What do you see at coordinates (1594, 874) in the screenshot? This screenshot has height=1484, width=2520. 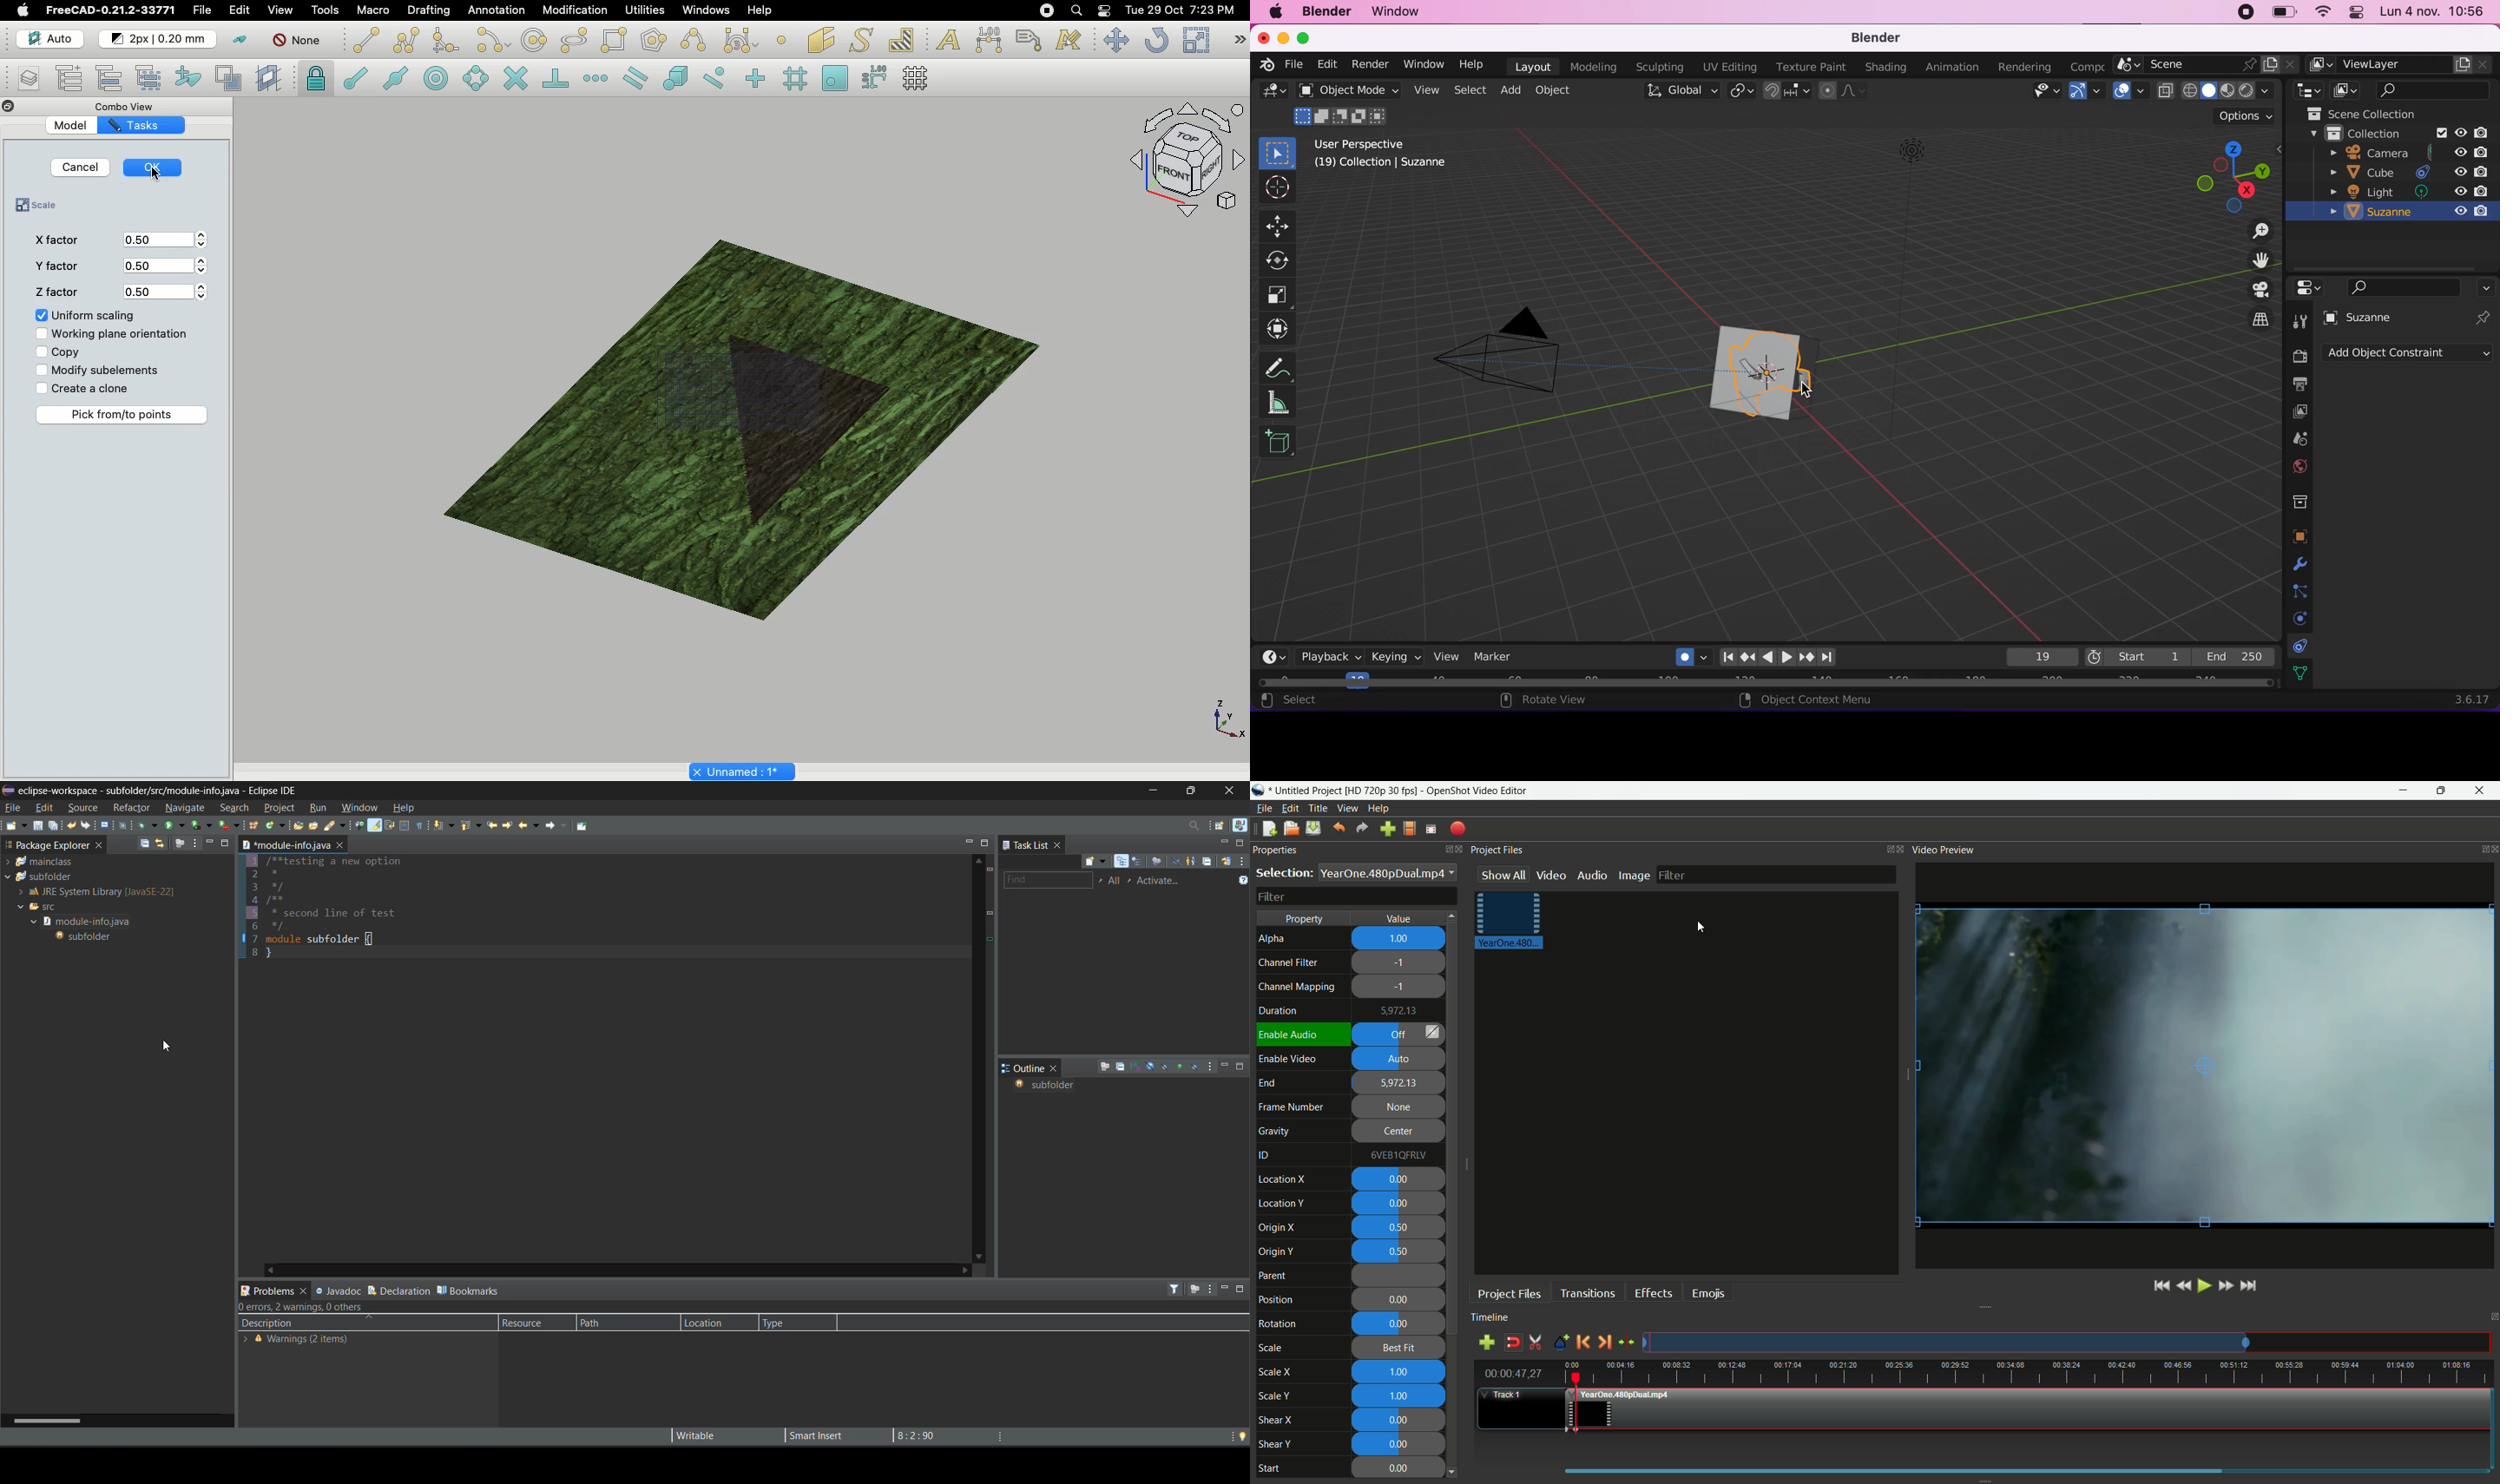 I see `audio` at bounding box center [1594, 874].